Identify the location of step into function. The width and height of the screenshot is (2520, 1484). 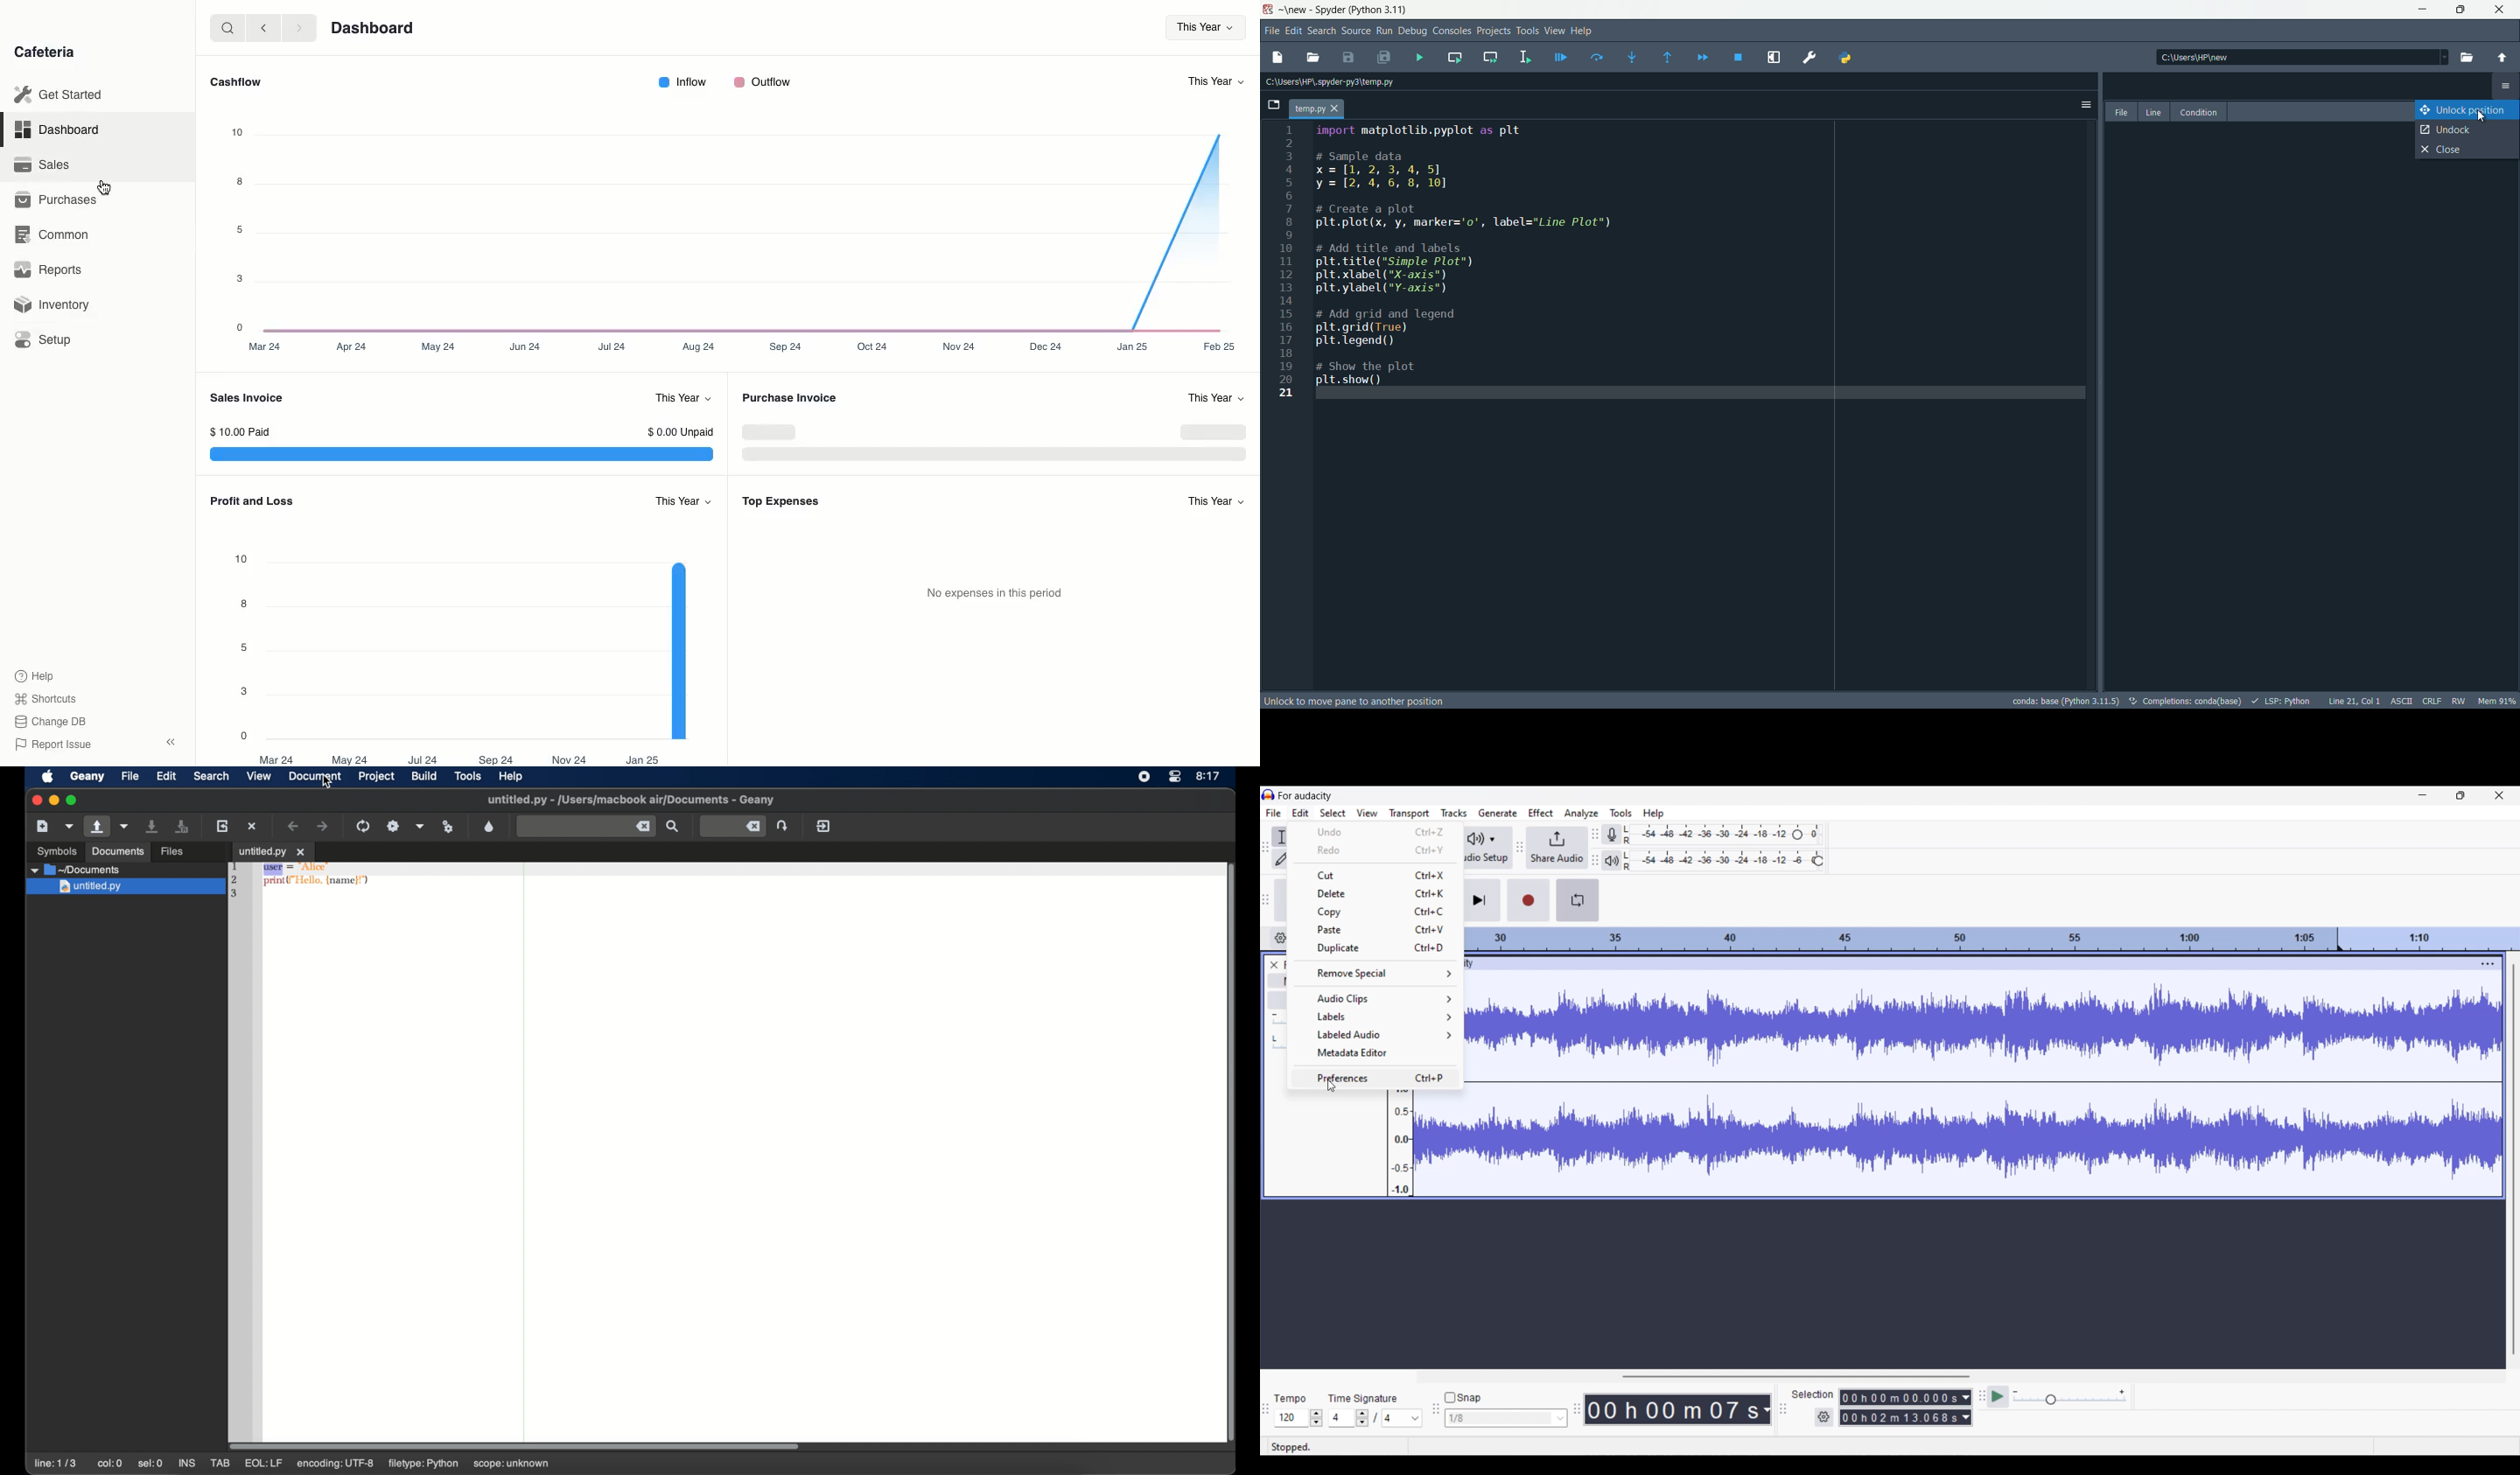
(1628, 57).